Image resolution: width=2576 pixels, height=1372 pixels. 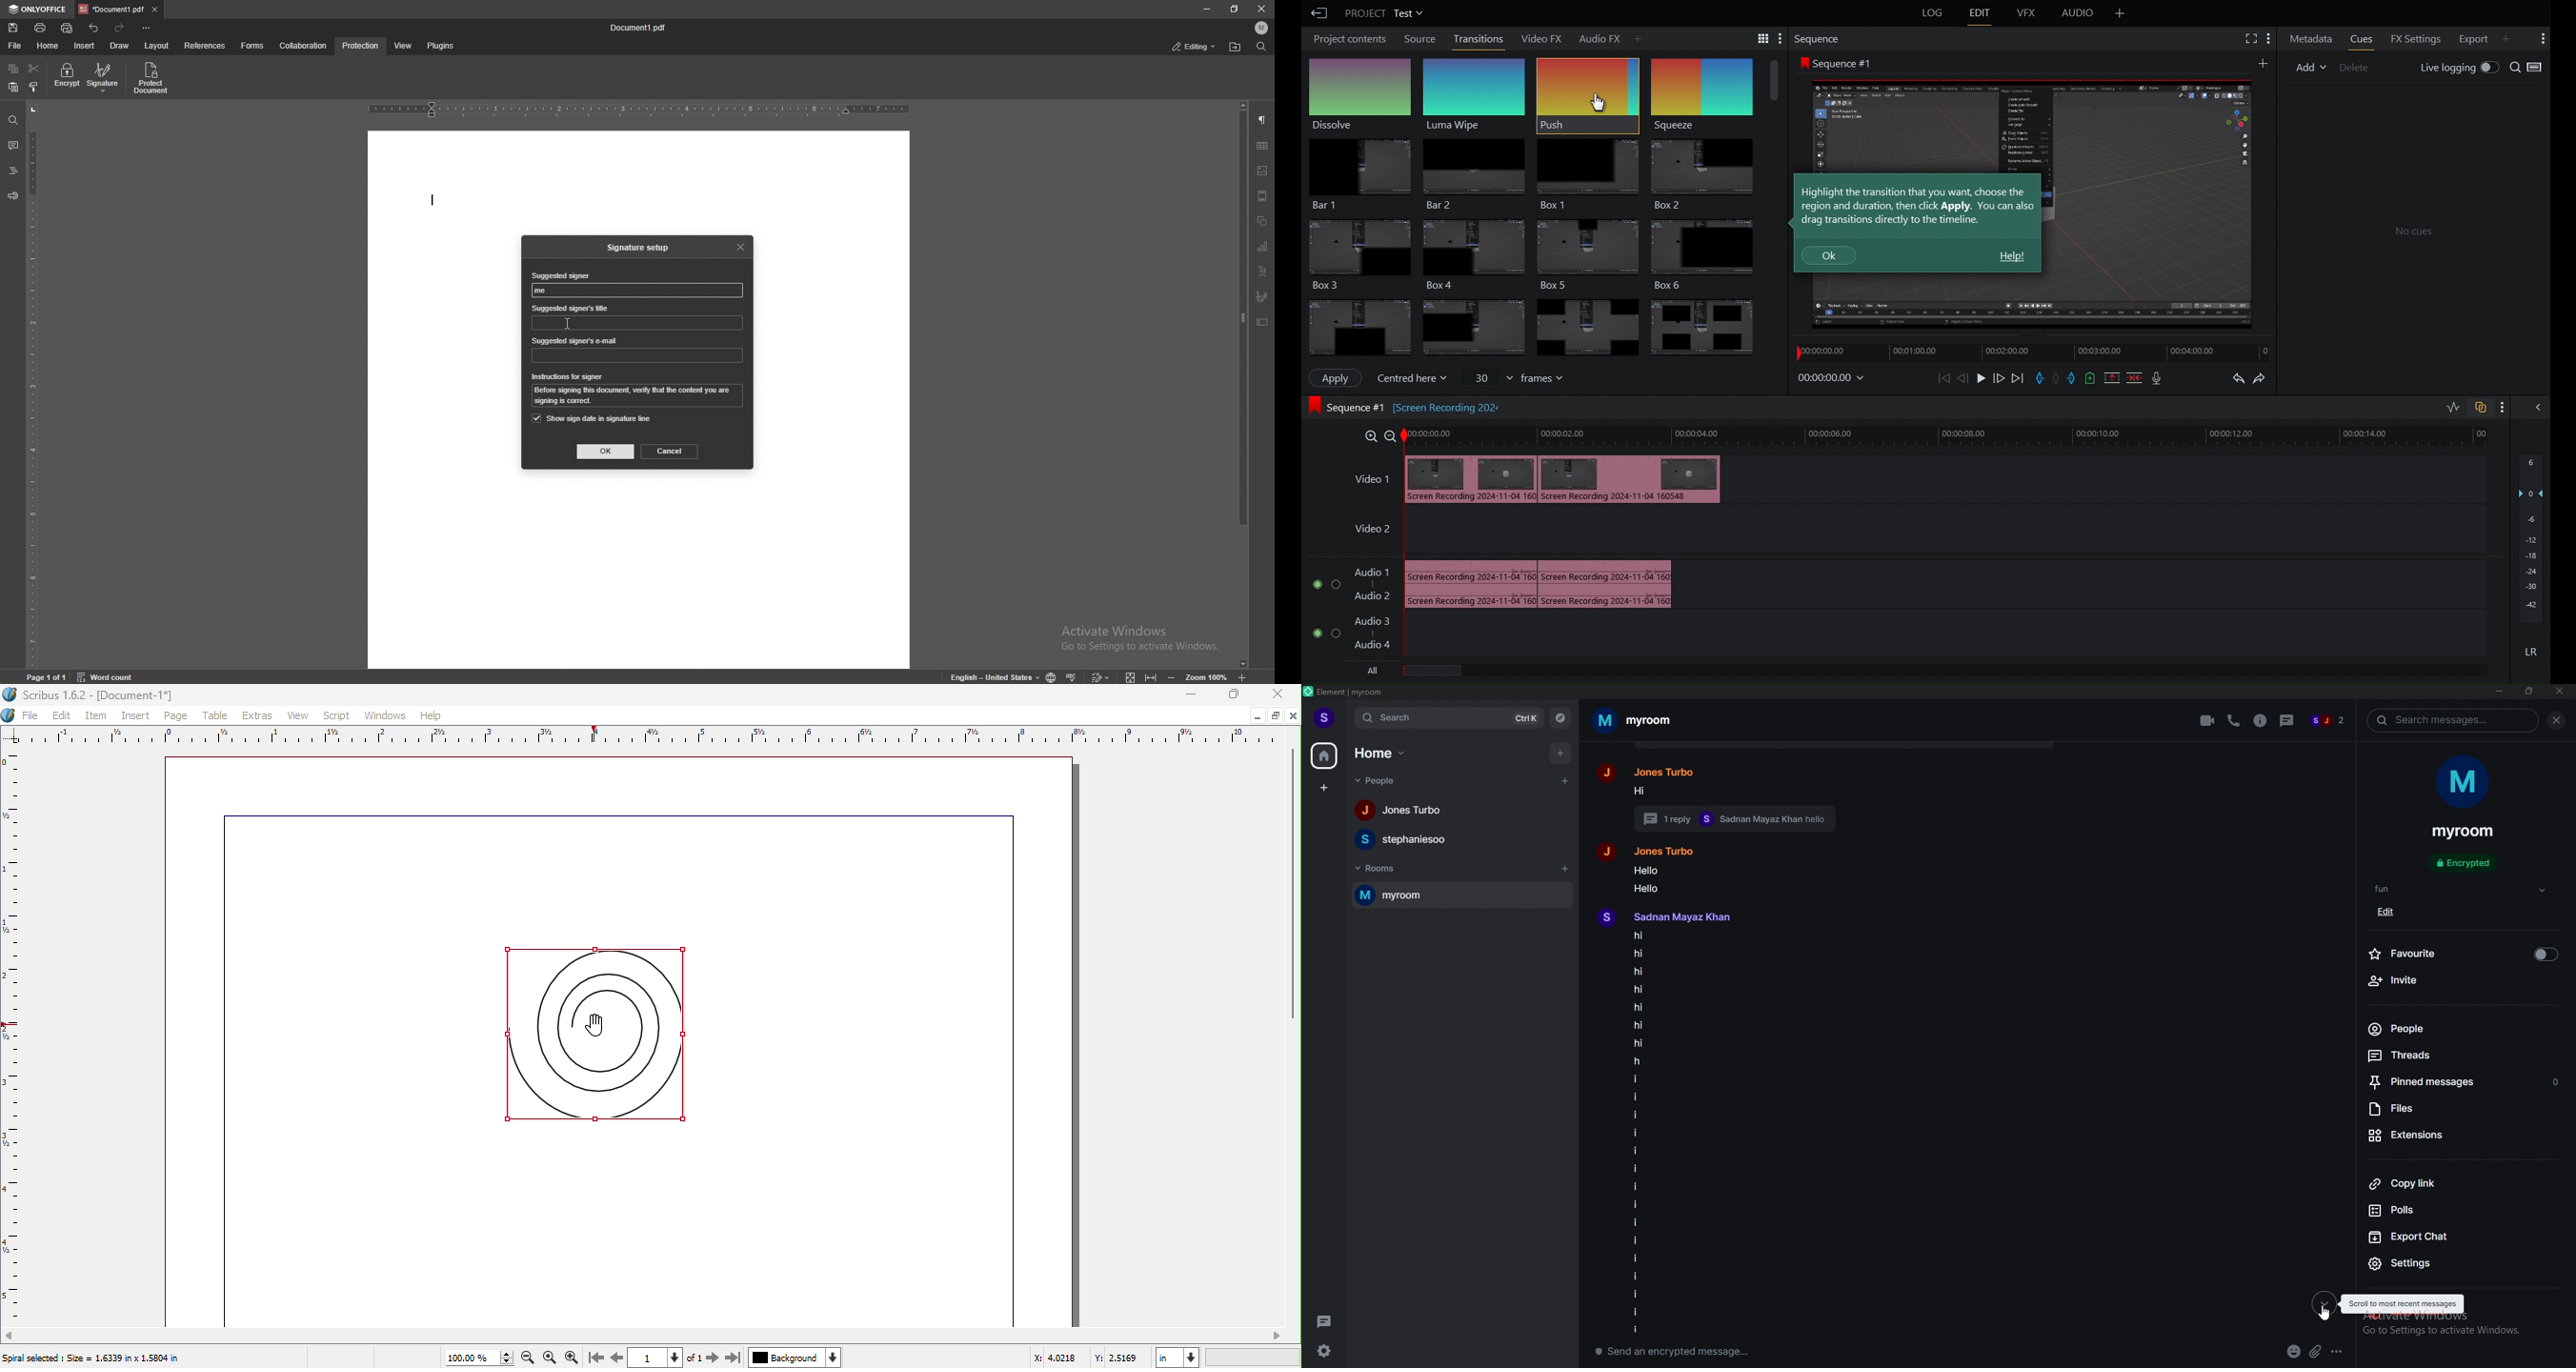 I want to click on frames, so click(x=1548, y=378).